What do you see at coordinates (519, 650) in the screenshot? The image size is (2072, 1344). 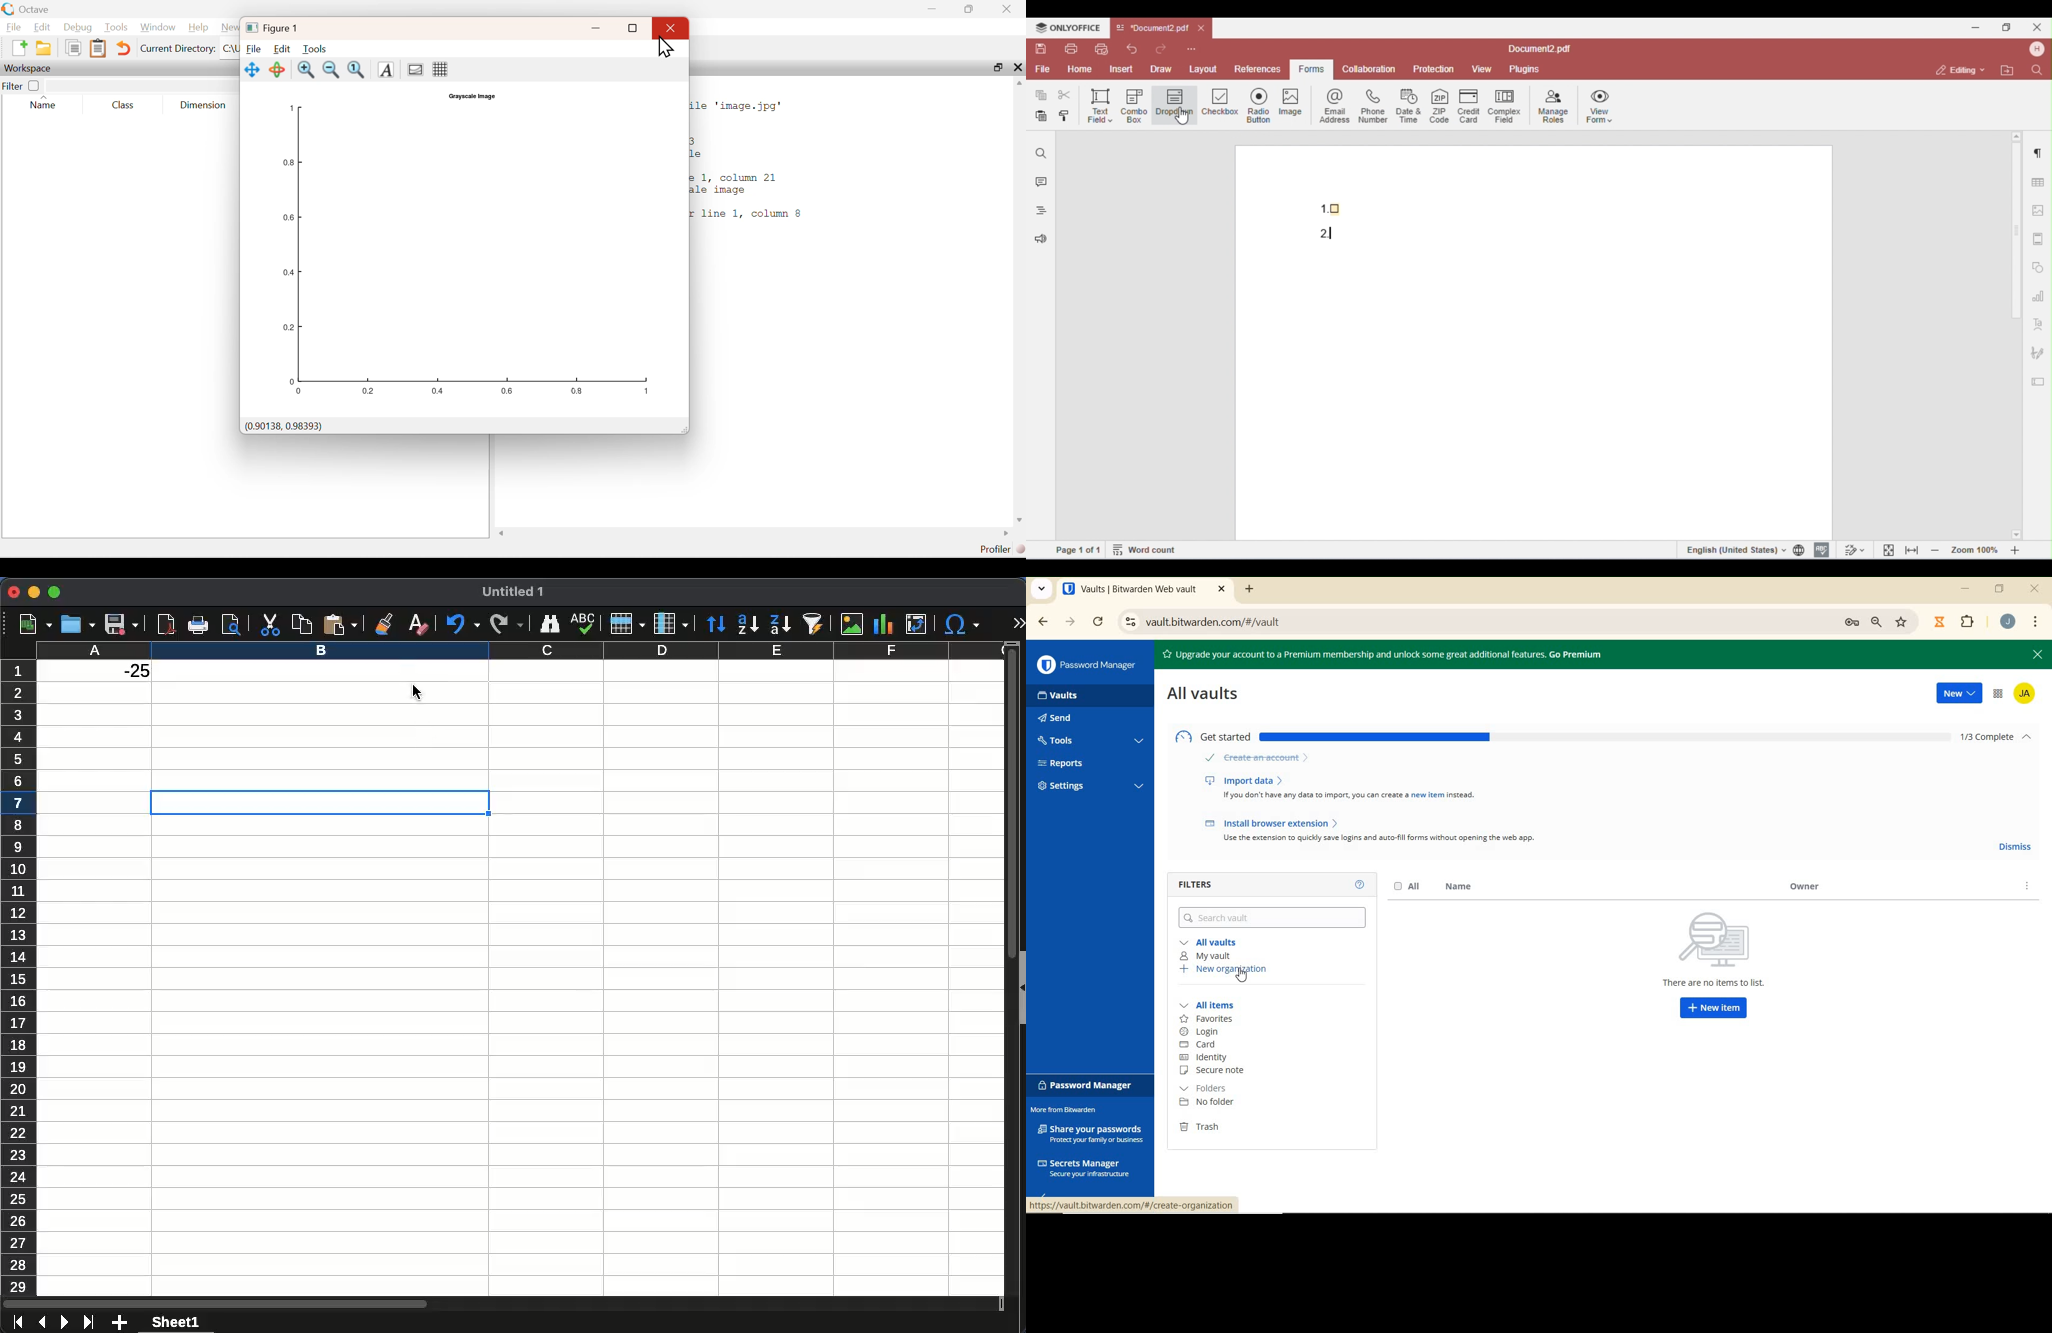 I see `column` at bounding box center [519, 650].